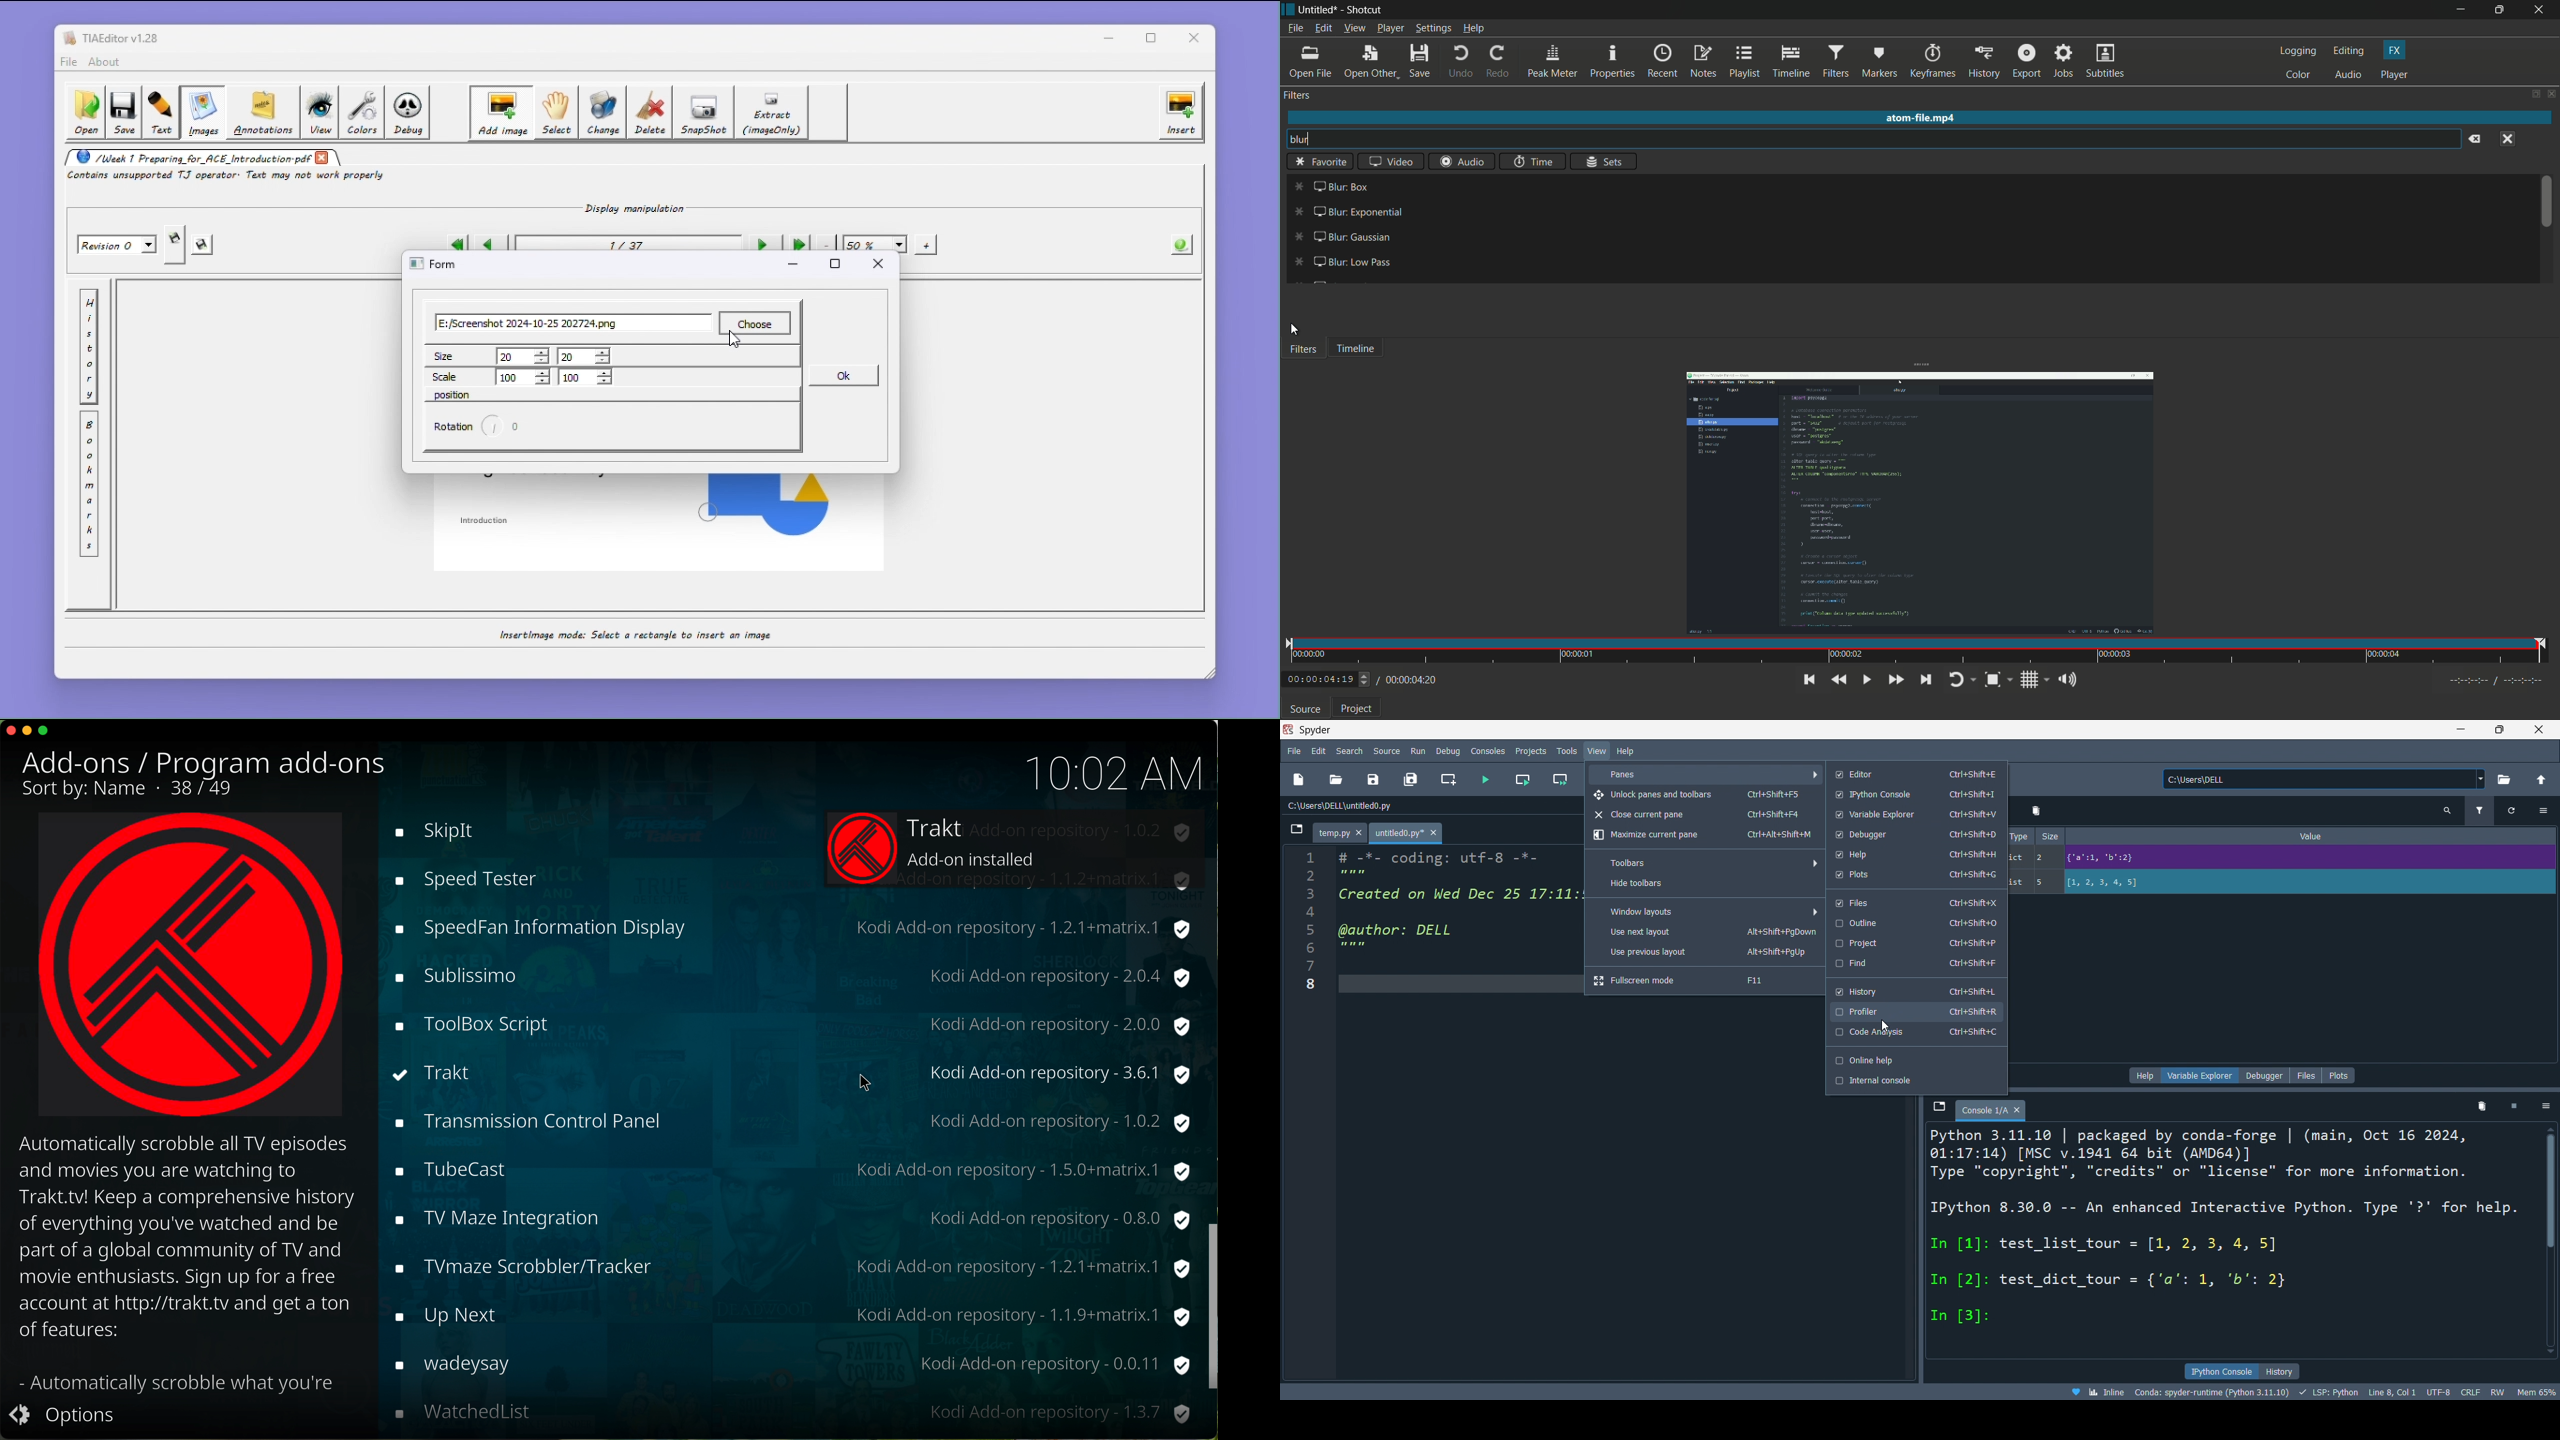 The height and width of the screenshot is (1456, 2576). Describe the element at coordinates (1919, 856) in the screenshot. I see `help` at that location.